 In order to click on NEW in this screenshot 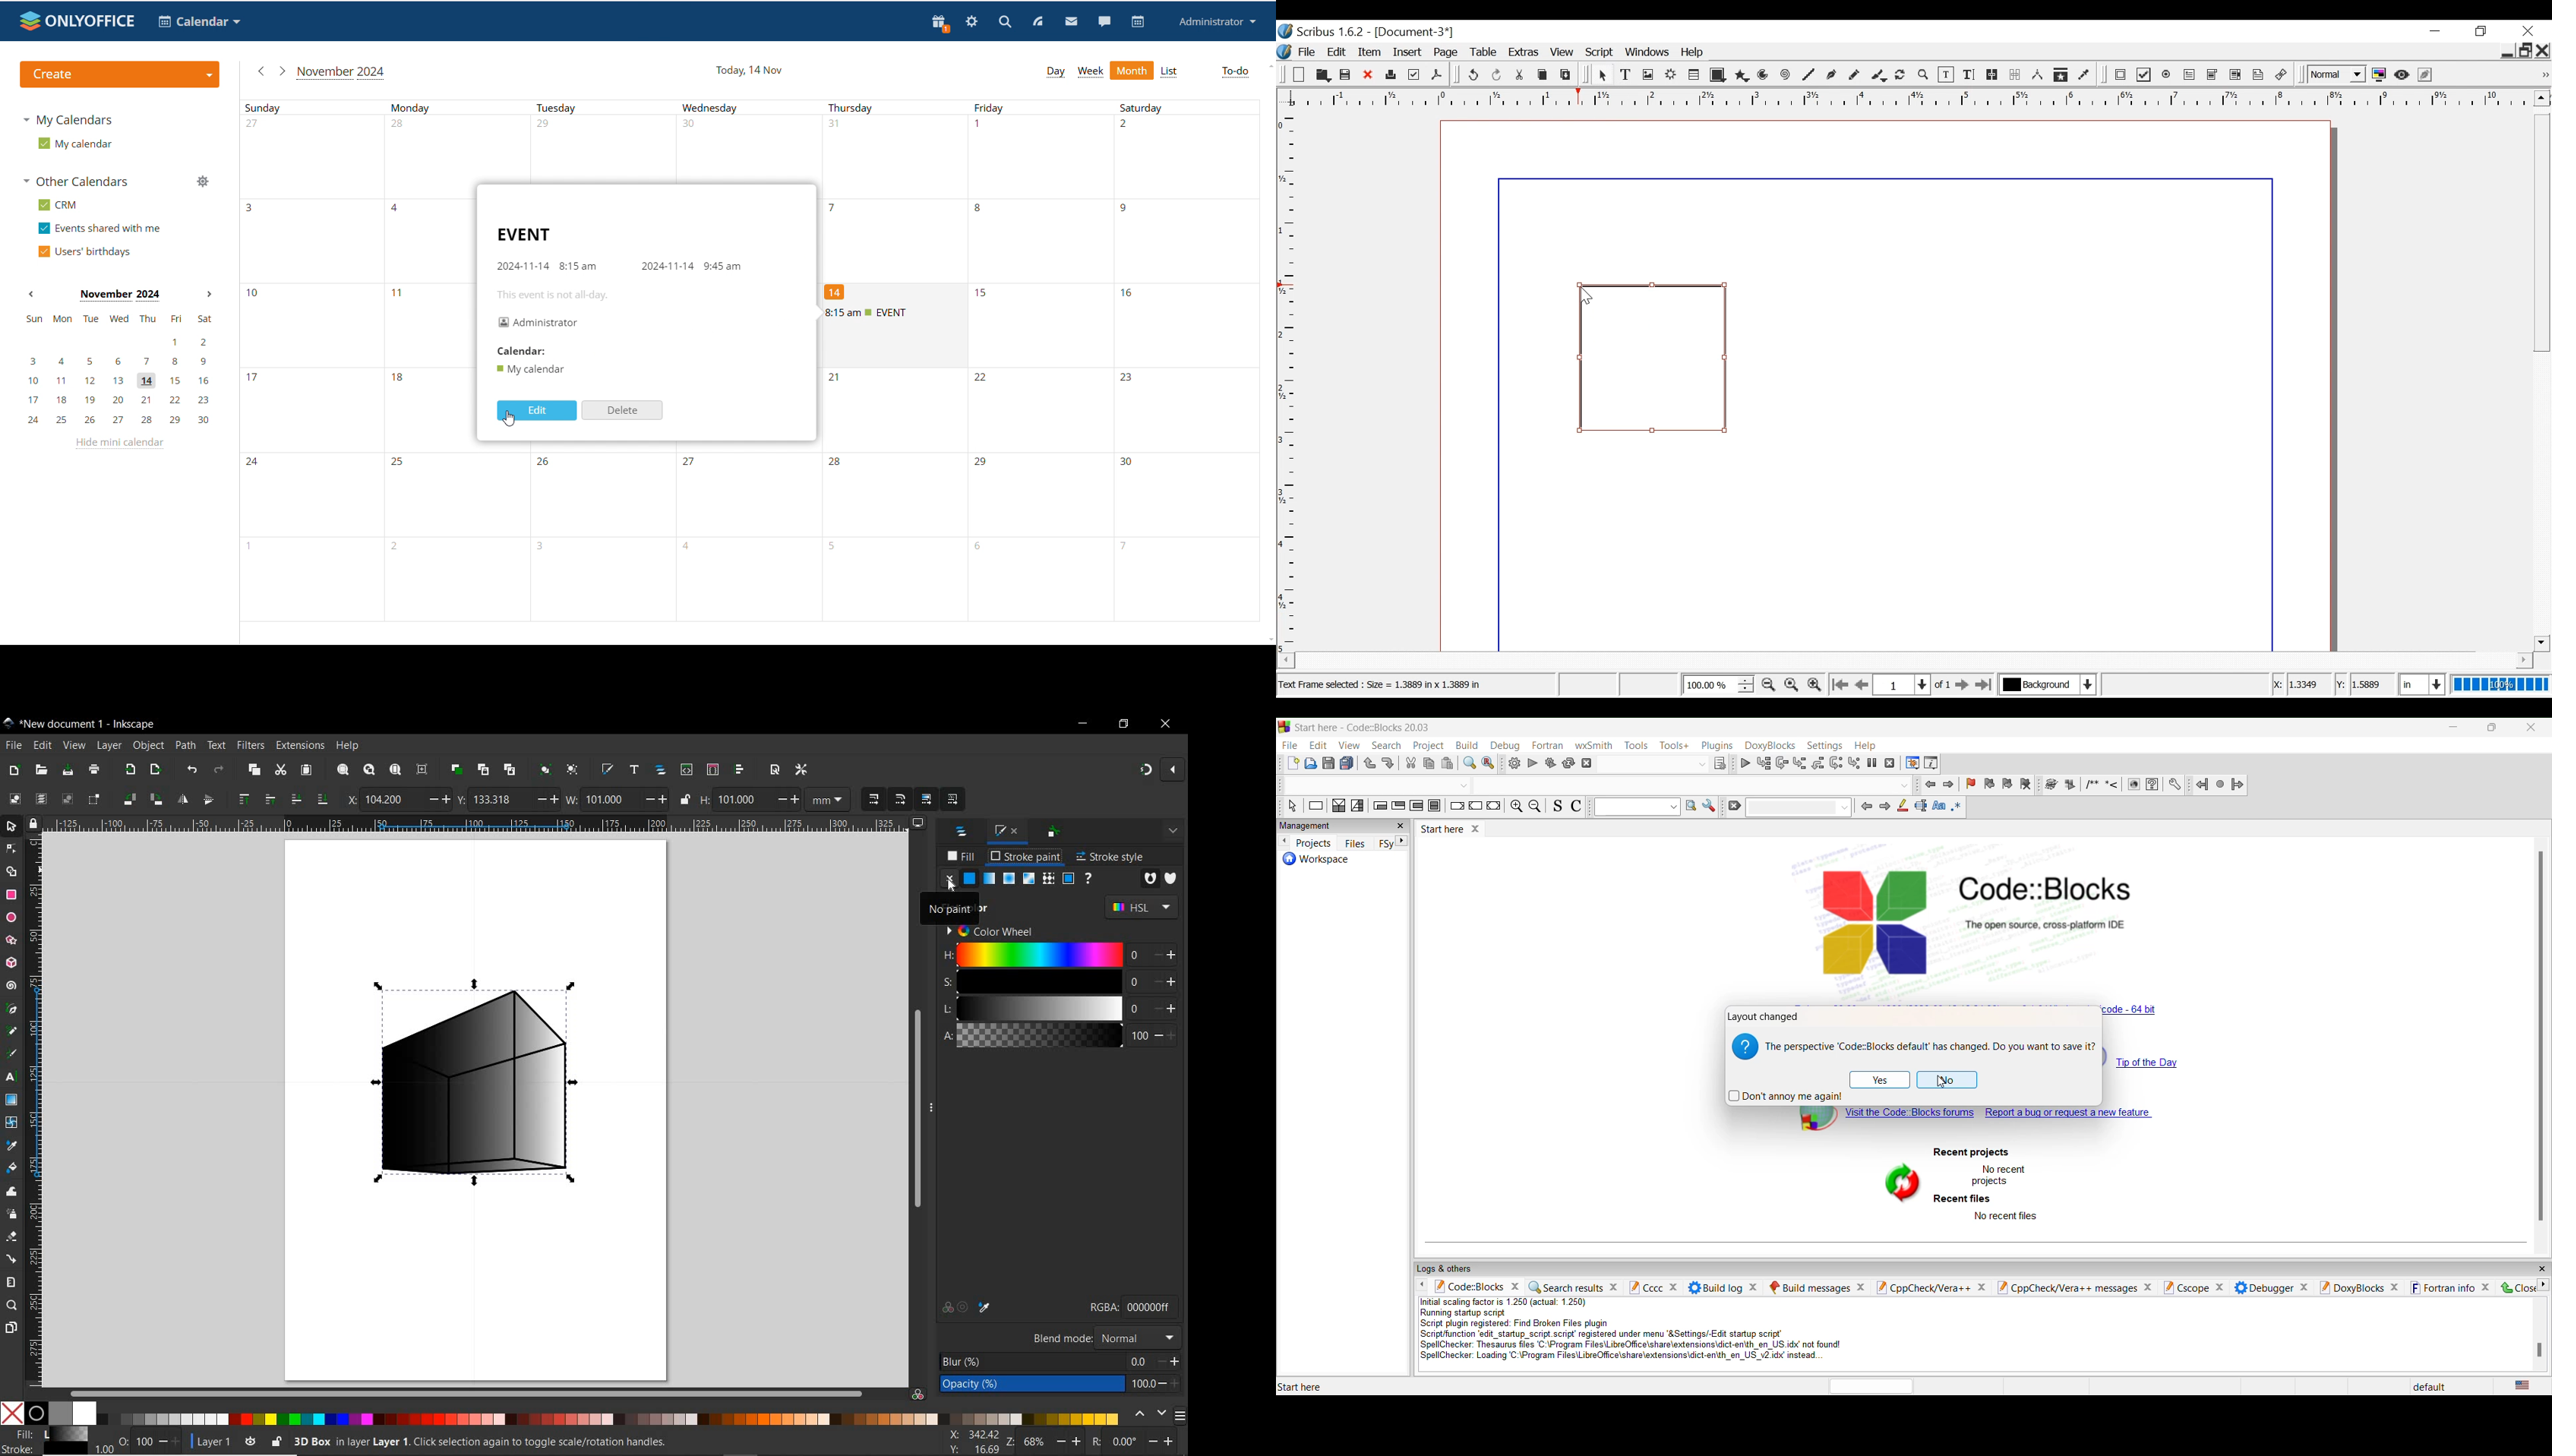, I will do `click(12, 771)`.